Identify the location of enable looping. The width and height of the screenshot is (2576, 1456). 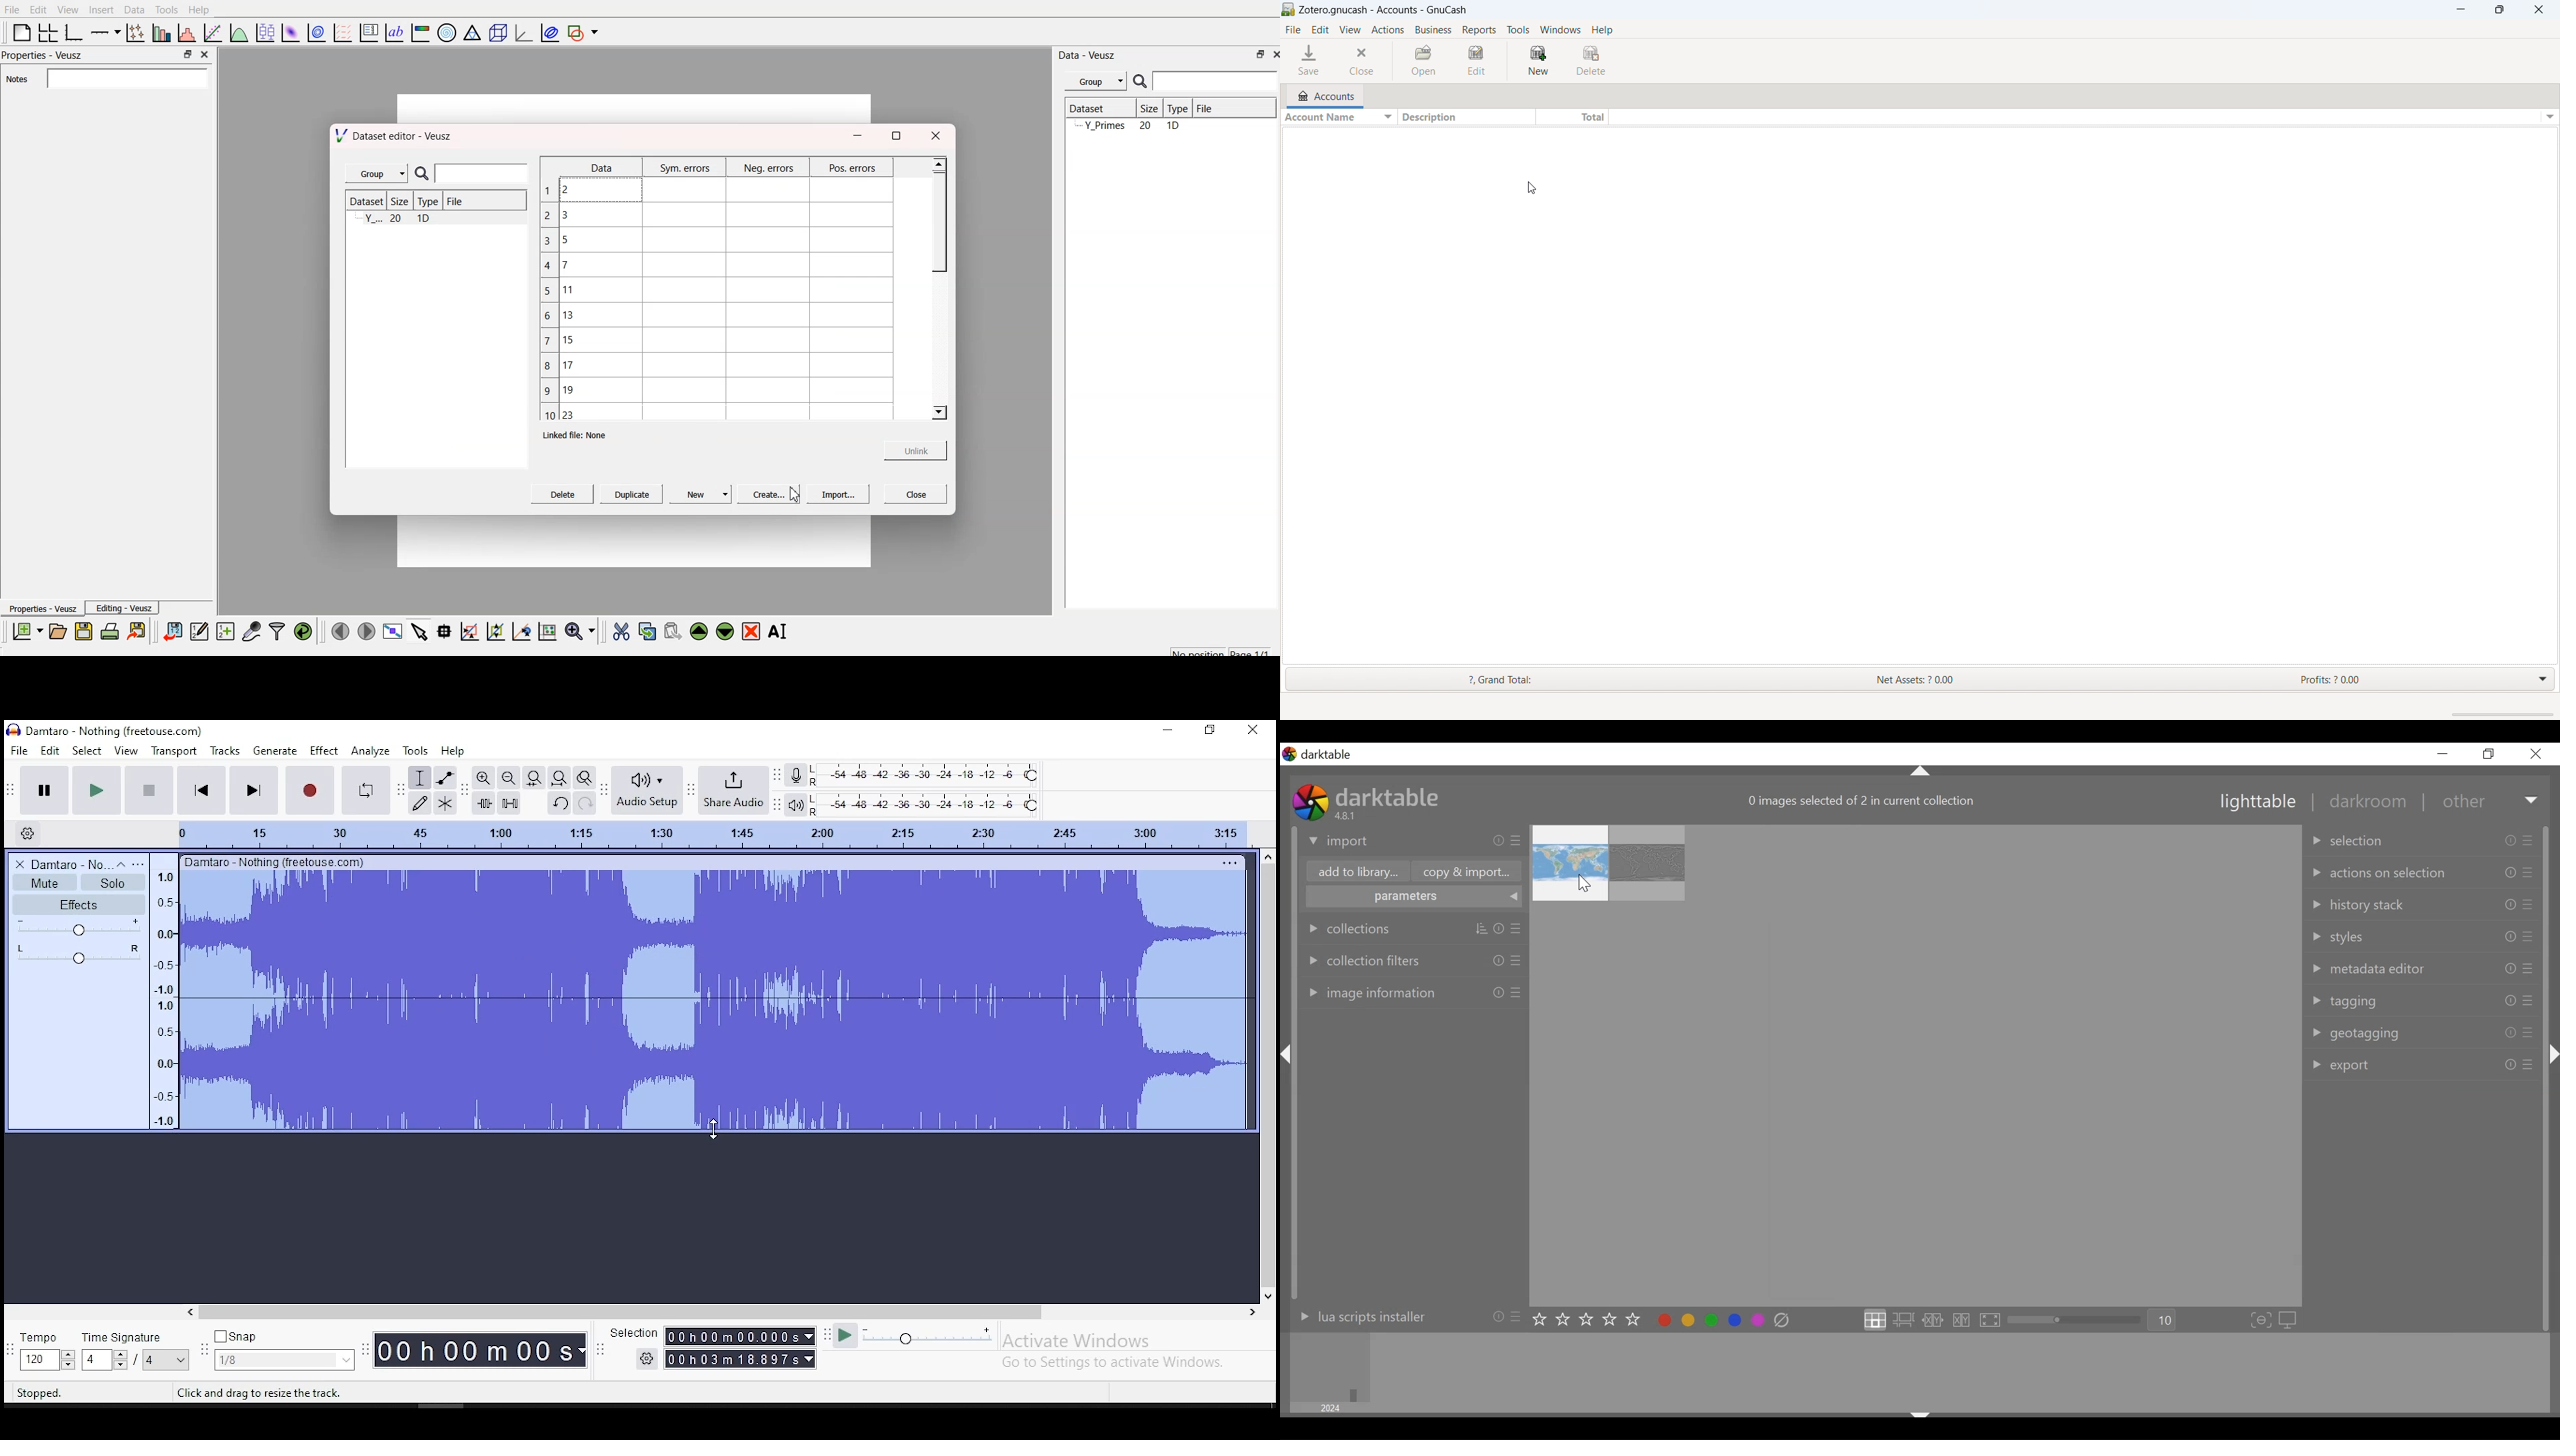
(364, 791).